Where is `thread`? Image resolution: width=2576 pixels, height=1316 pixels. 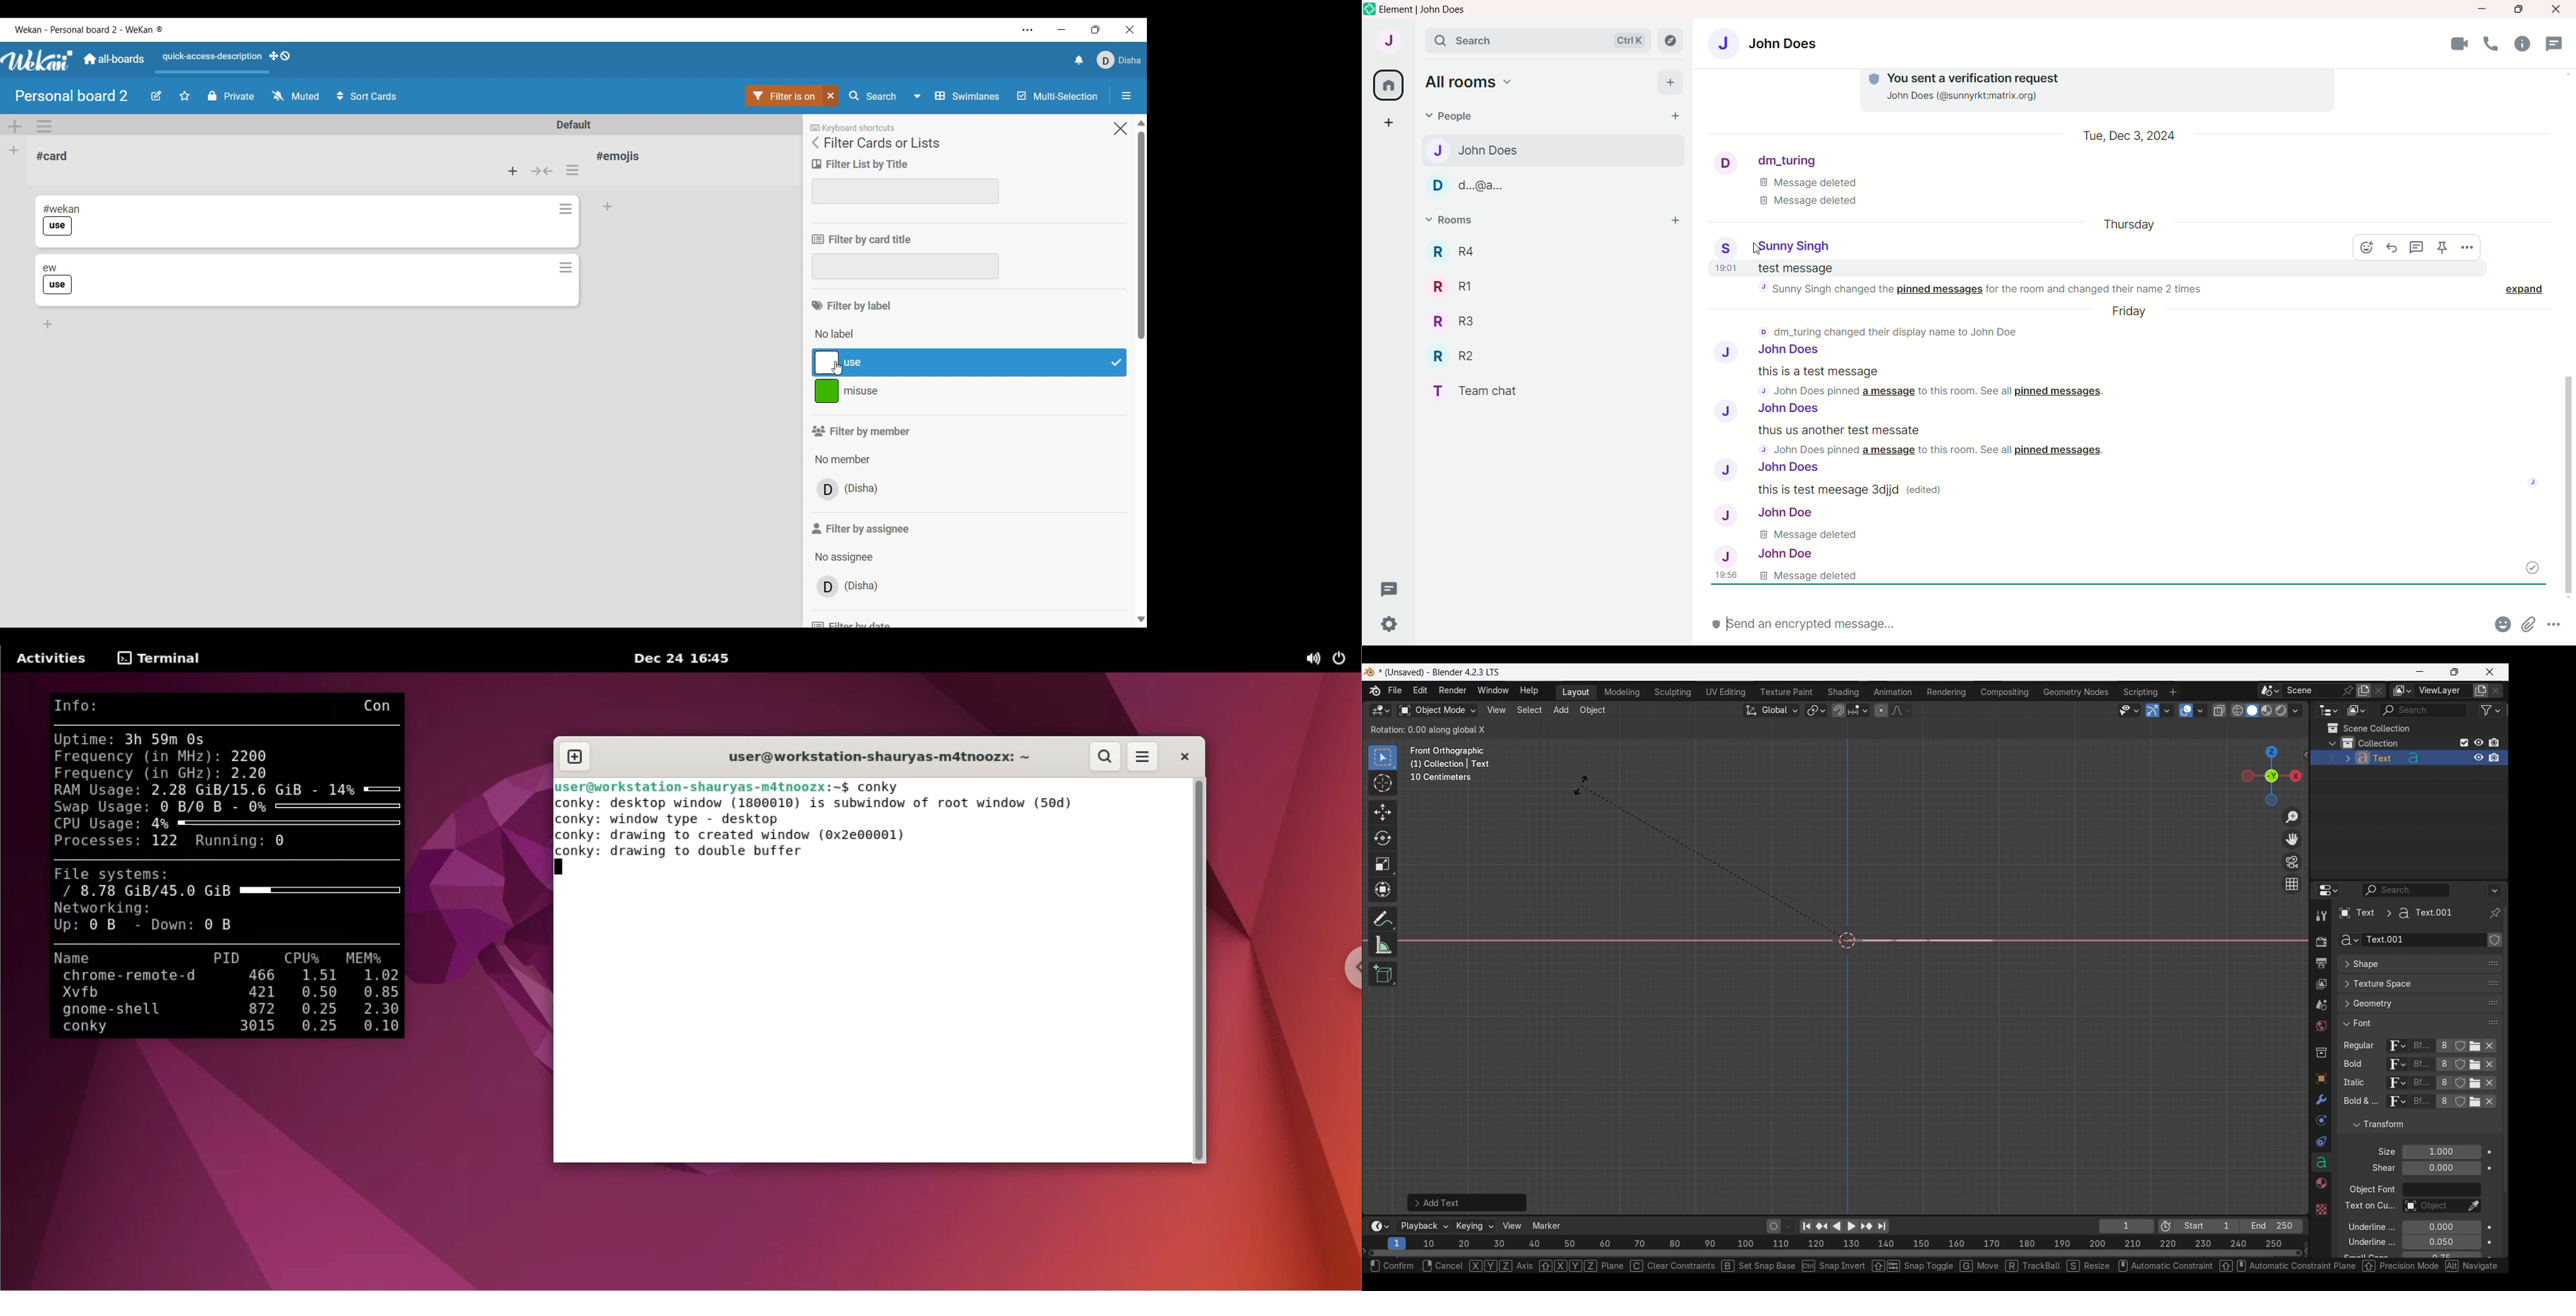
thread is located at coordinates (1390, 589).